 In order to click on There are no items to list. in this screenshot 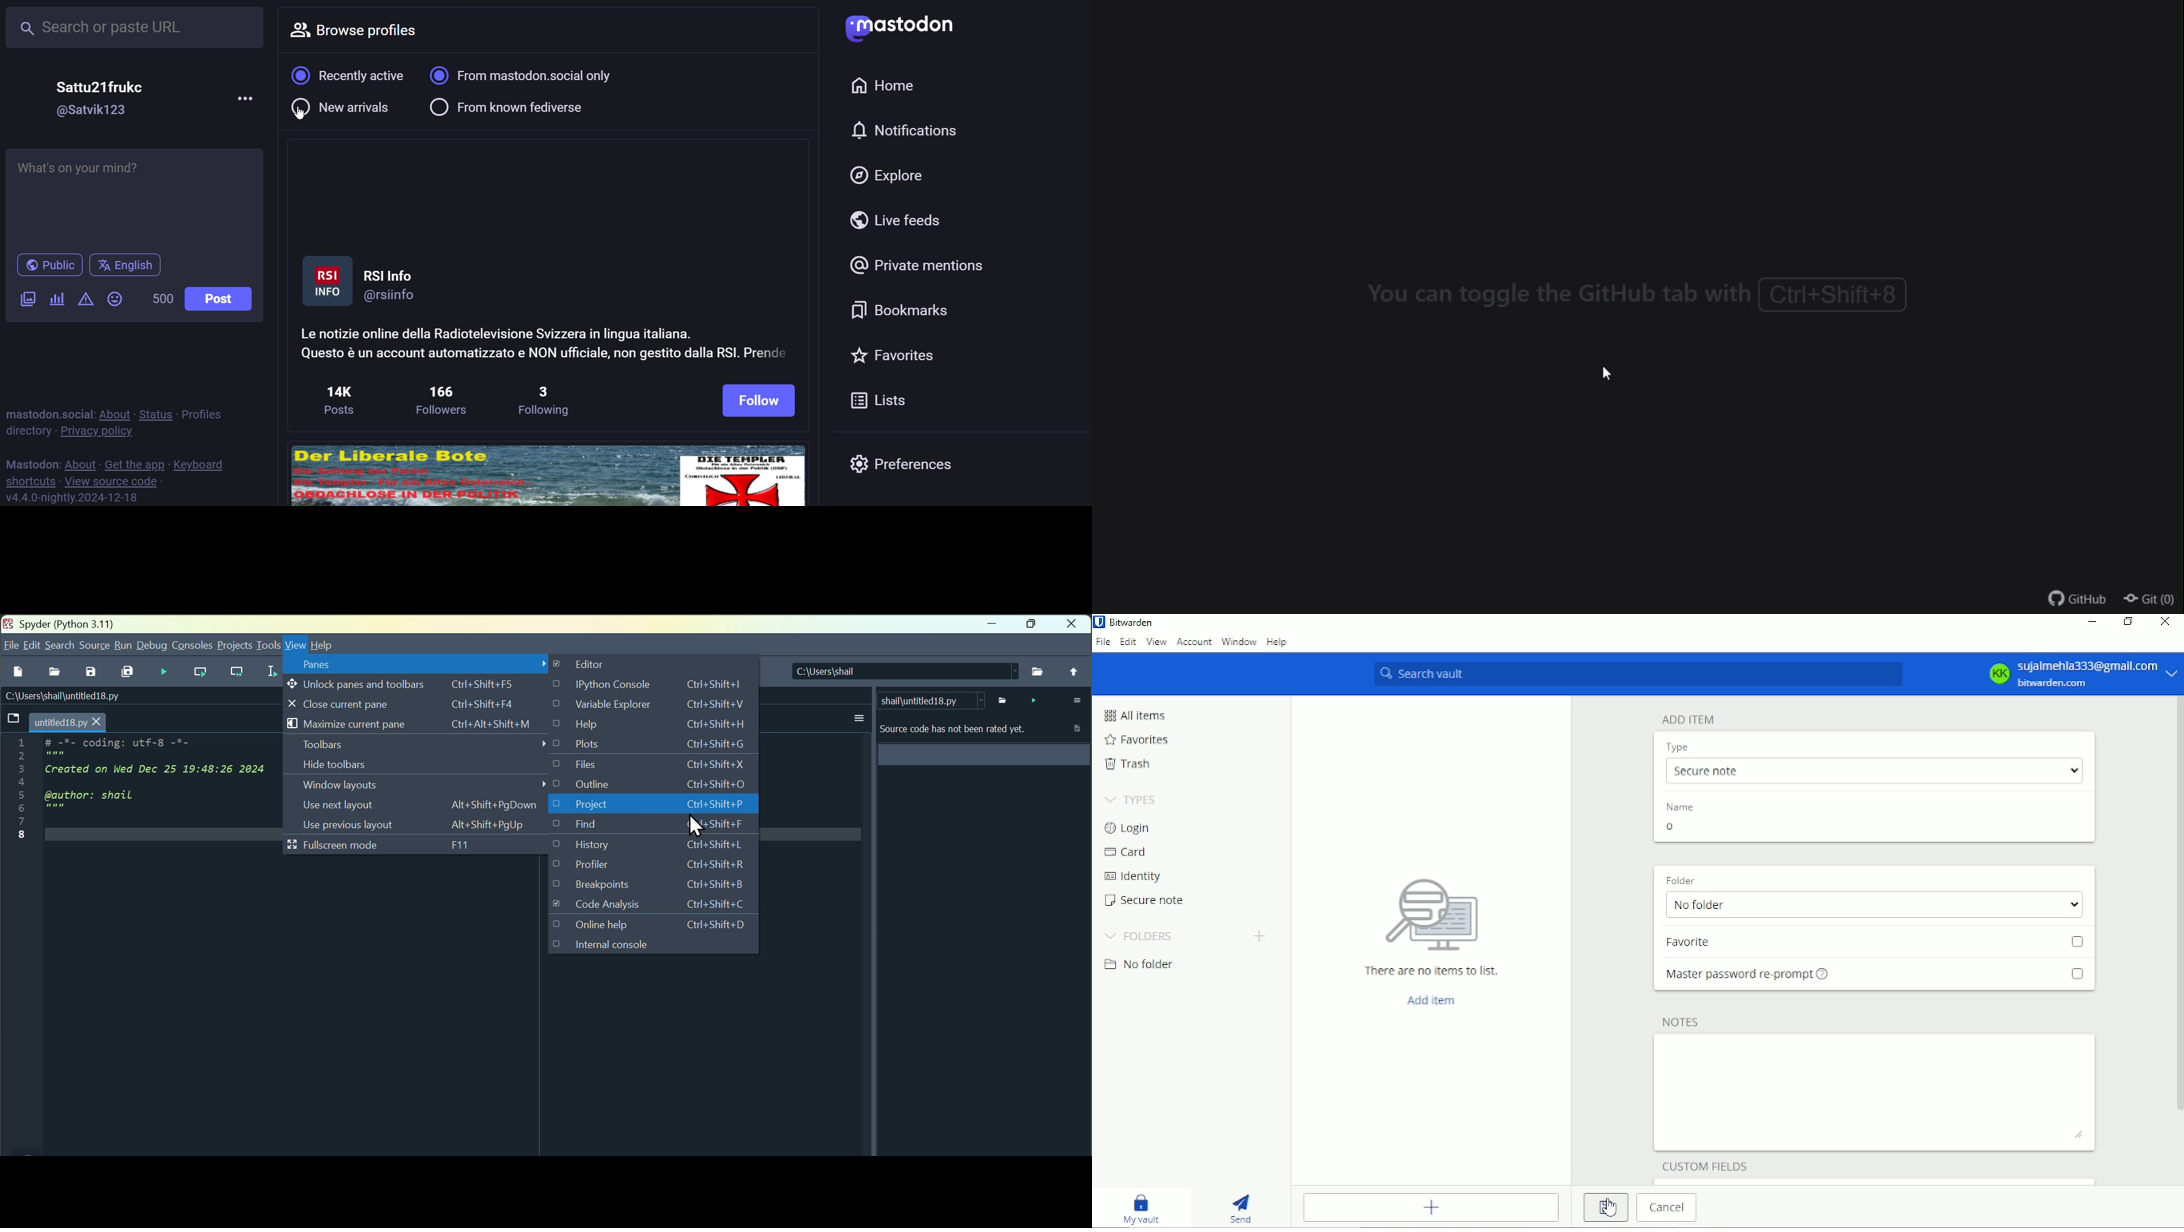, I will do `click(1433, 924)`.